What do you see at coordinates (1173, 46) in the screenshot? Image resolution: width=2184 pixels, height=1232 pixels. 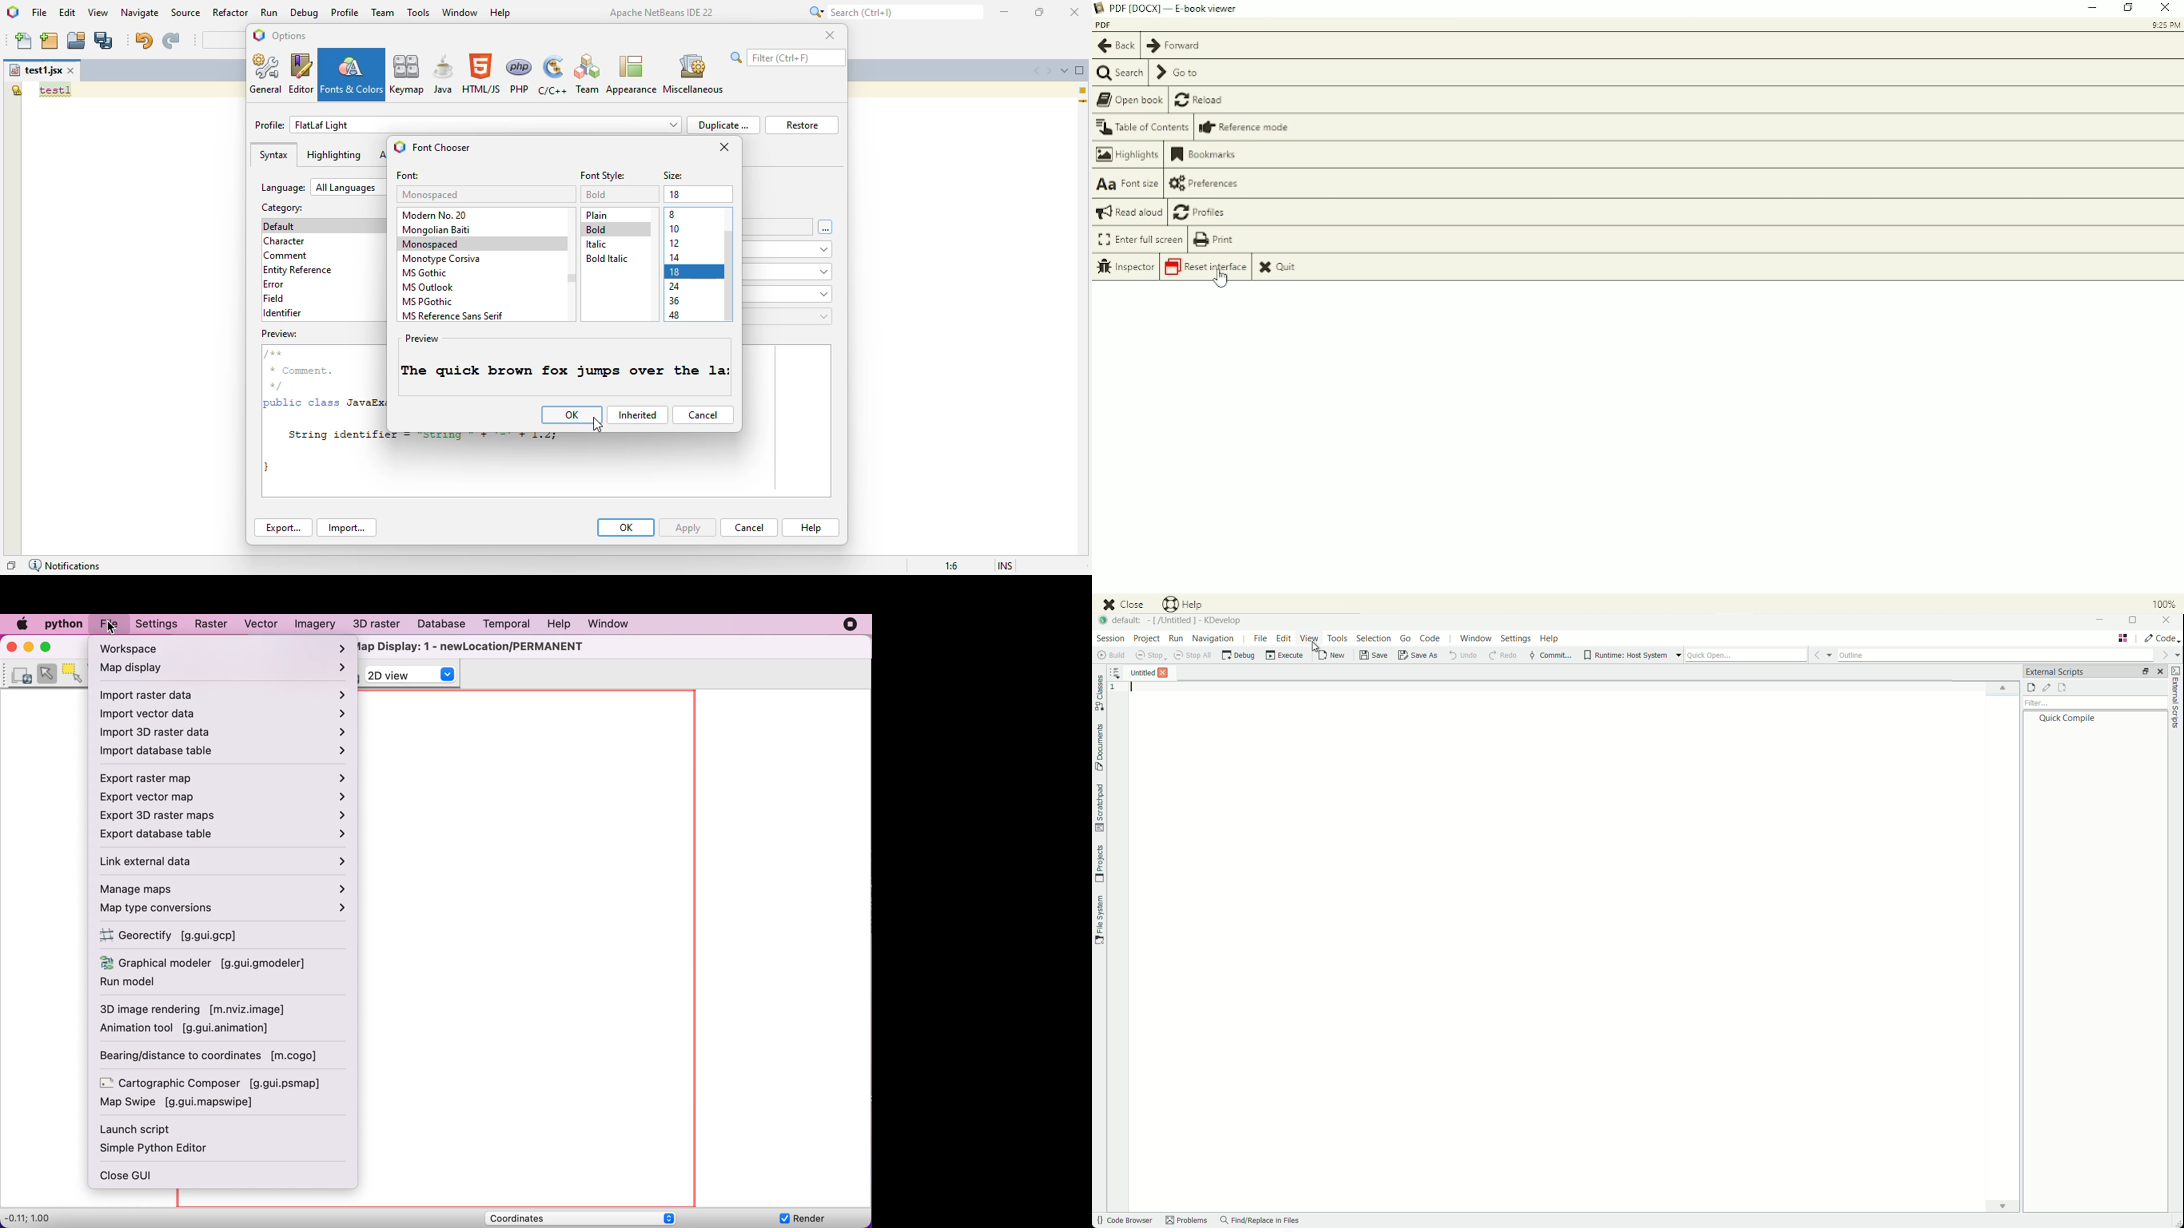 I see `Forward` at bounding box center [1173, 46].